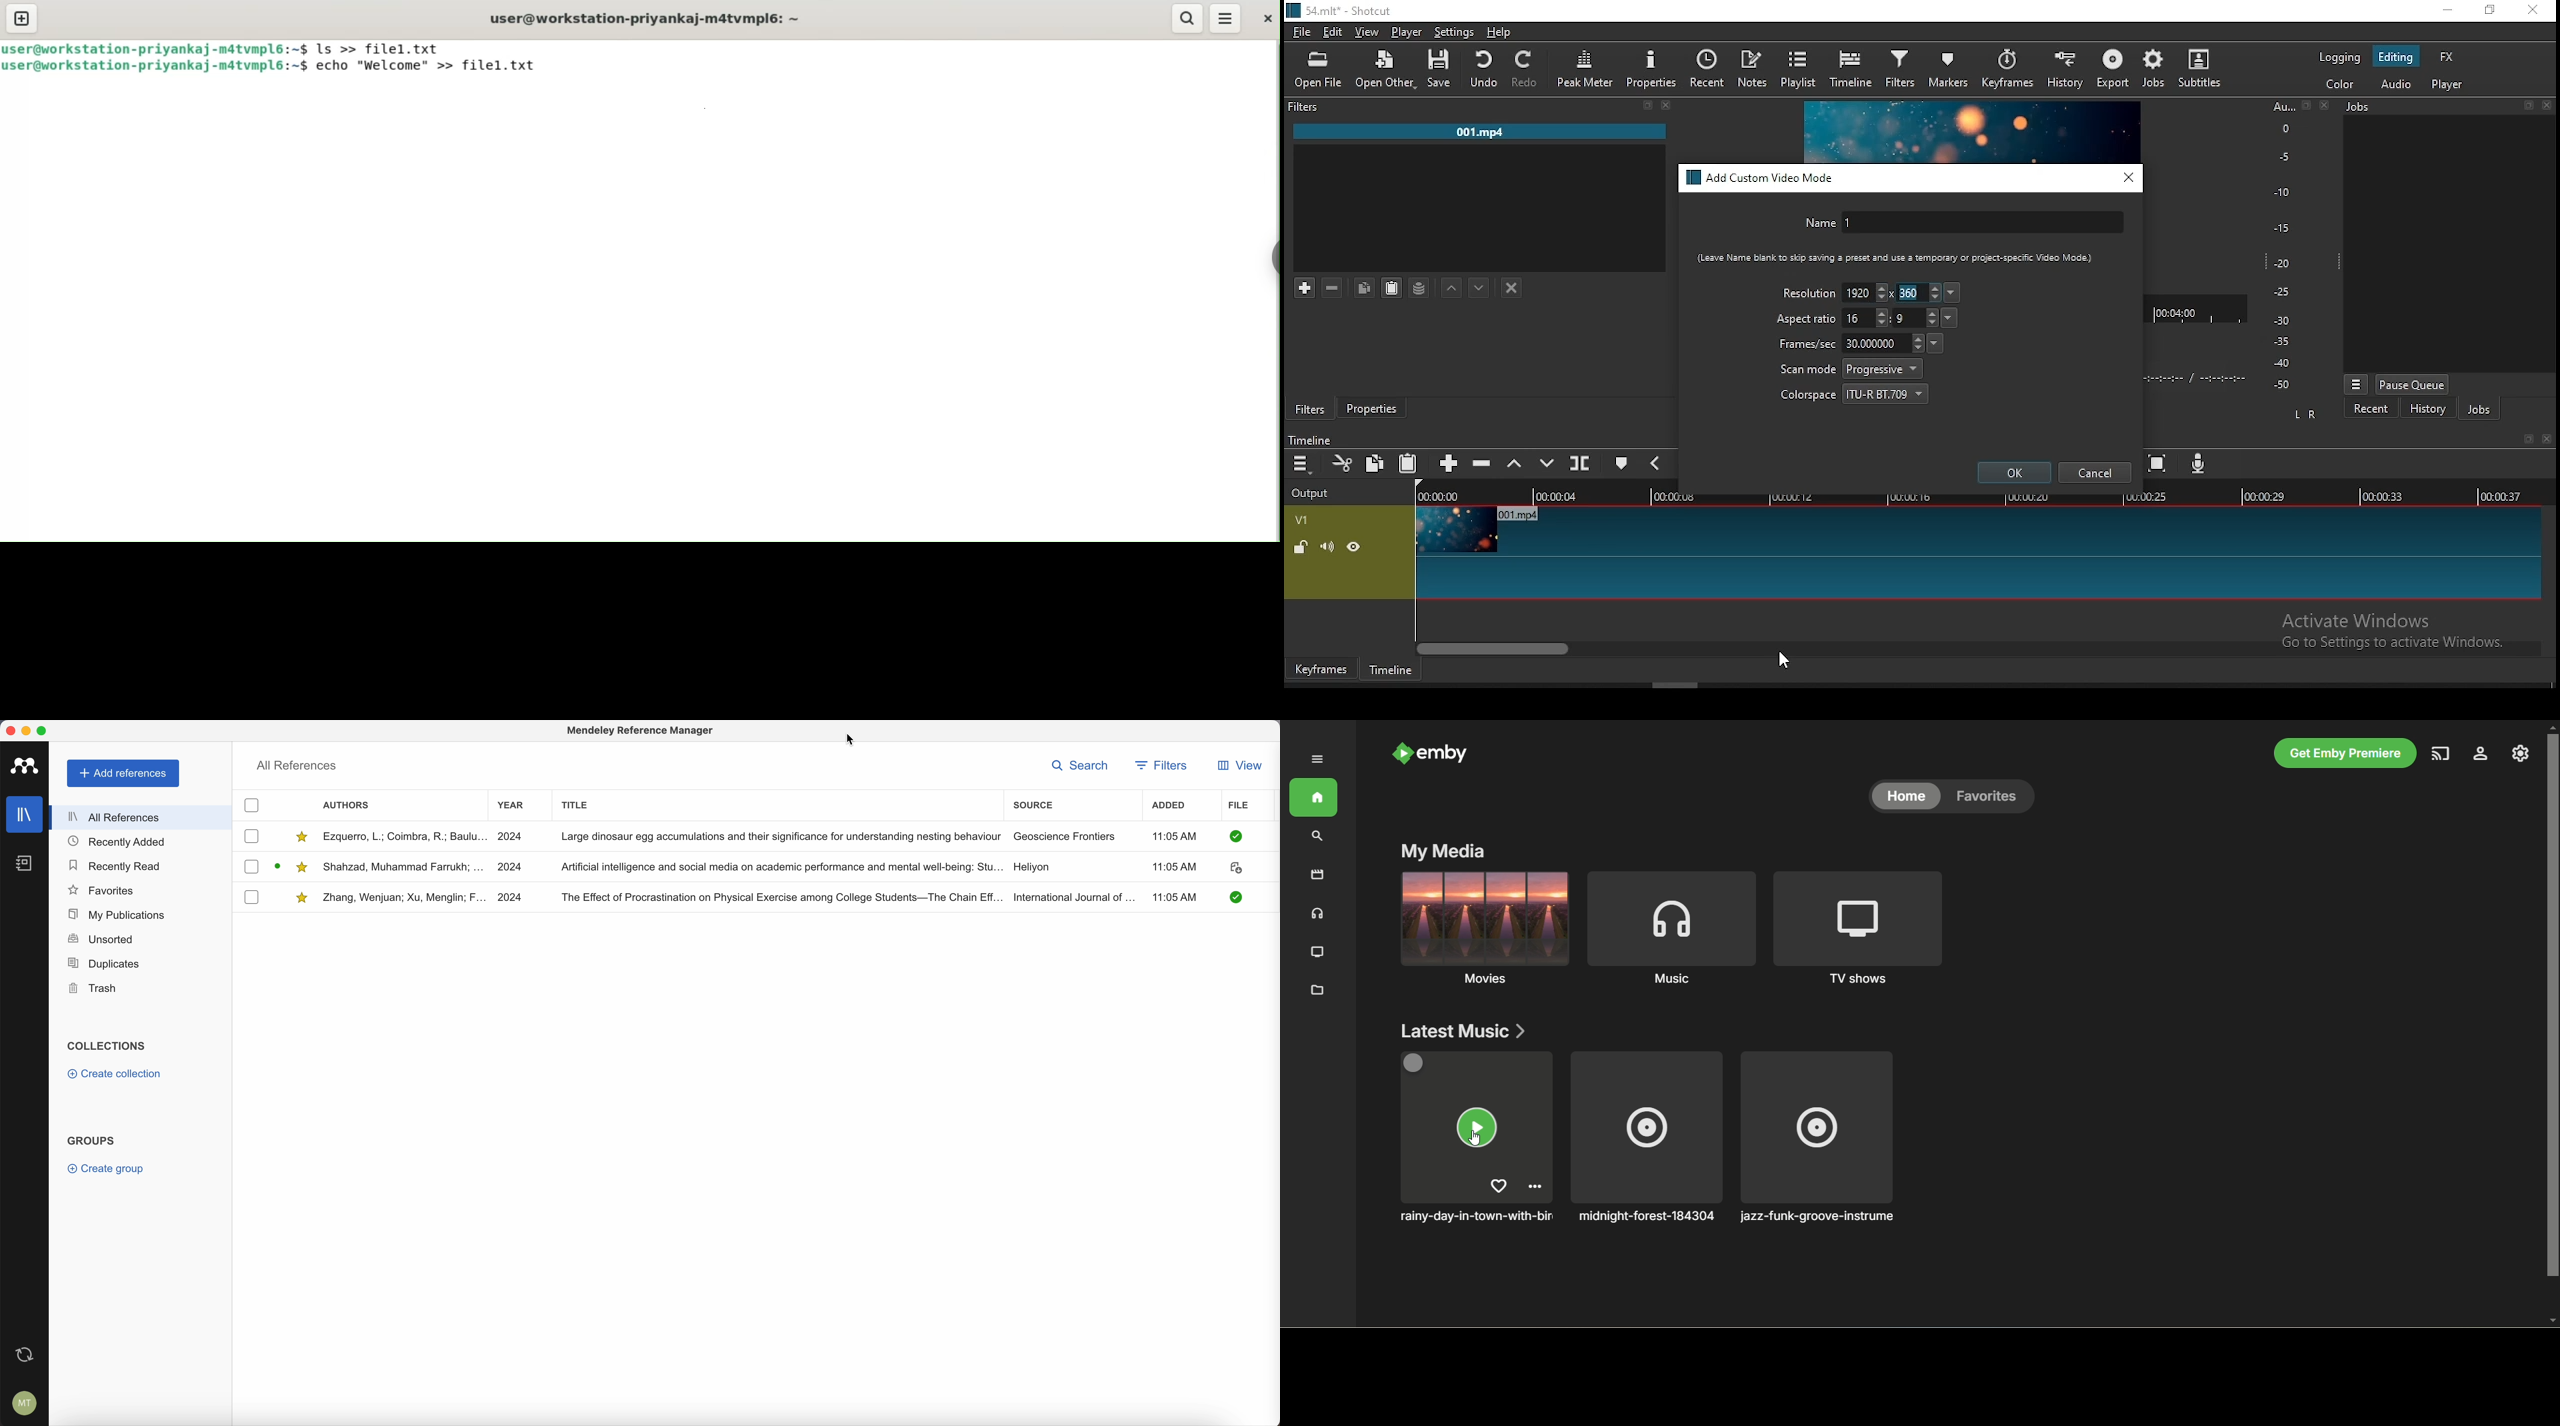  I want to click on video track, so click(1976, 553).